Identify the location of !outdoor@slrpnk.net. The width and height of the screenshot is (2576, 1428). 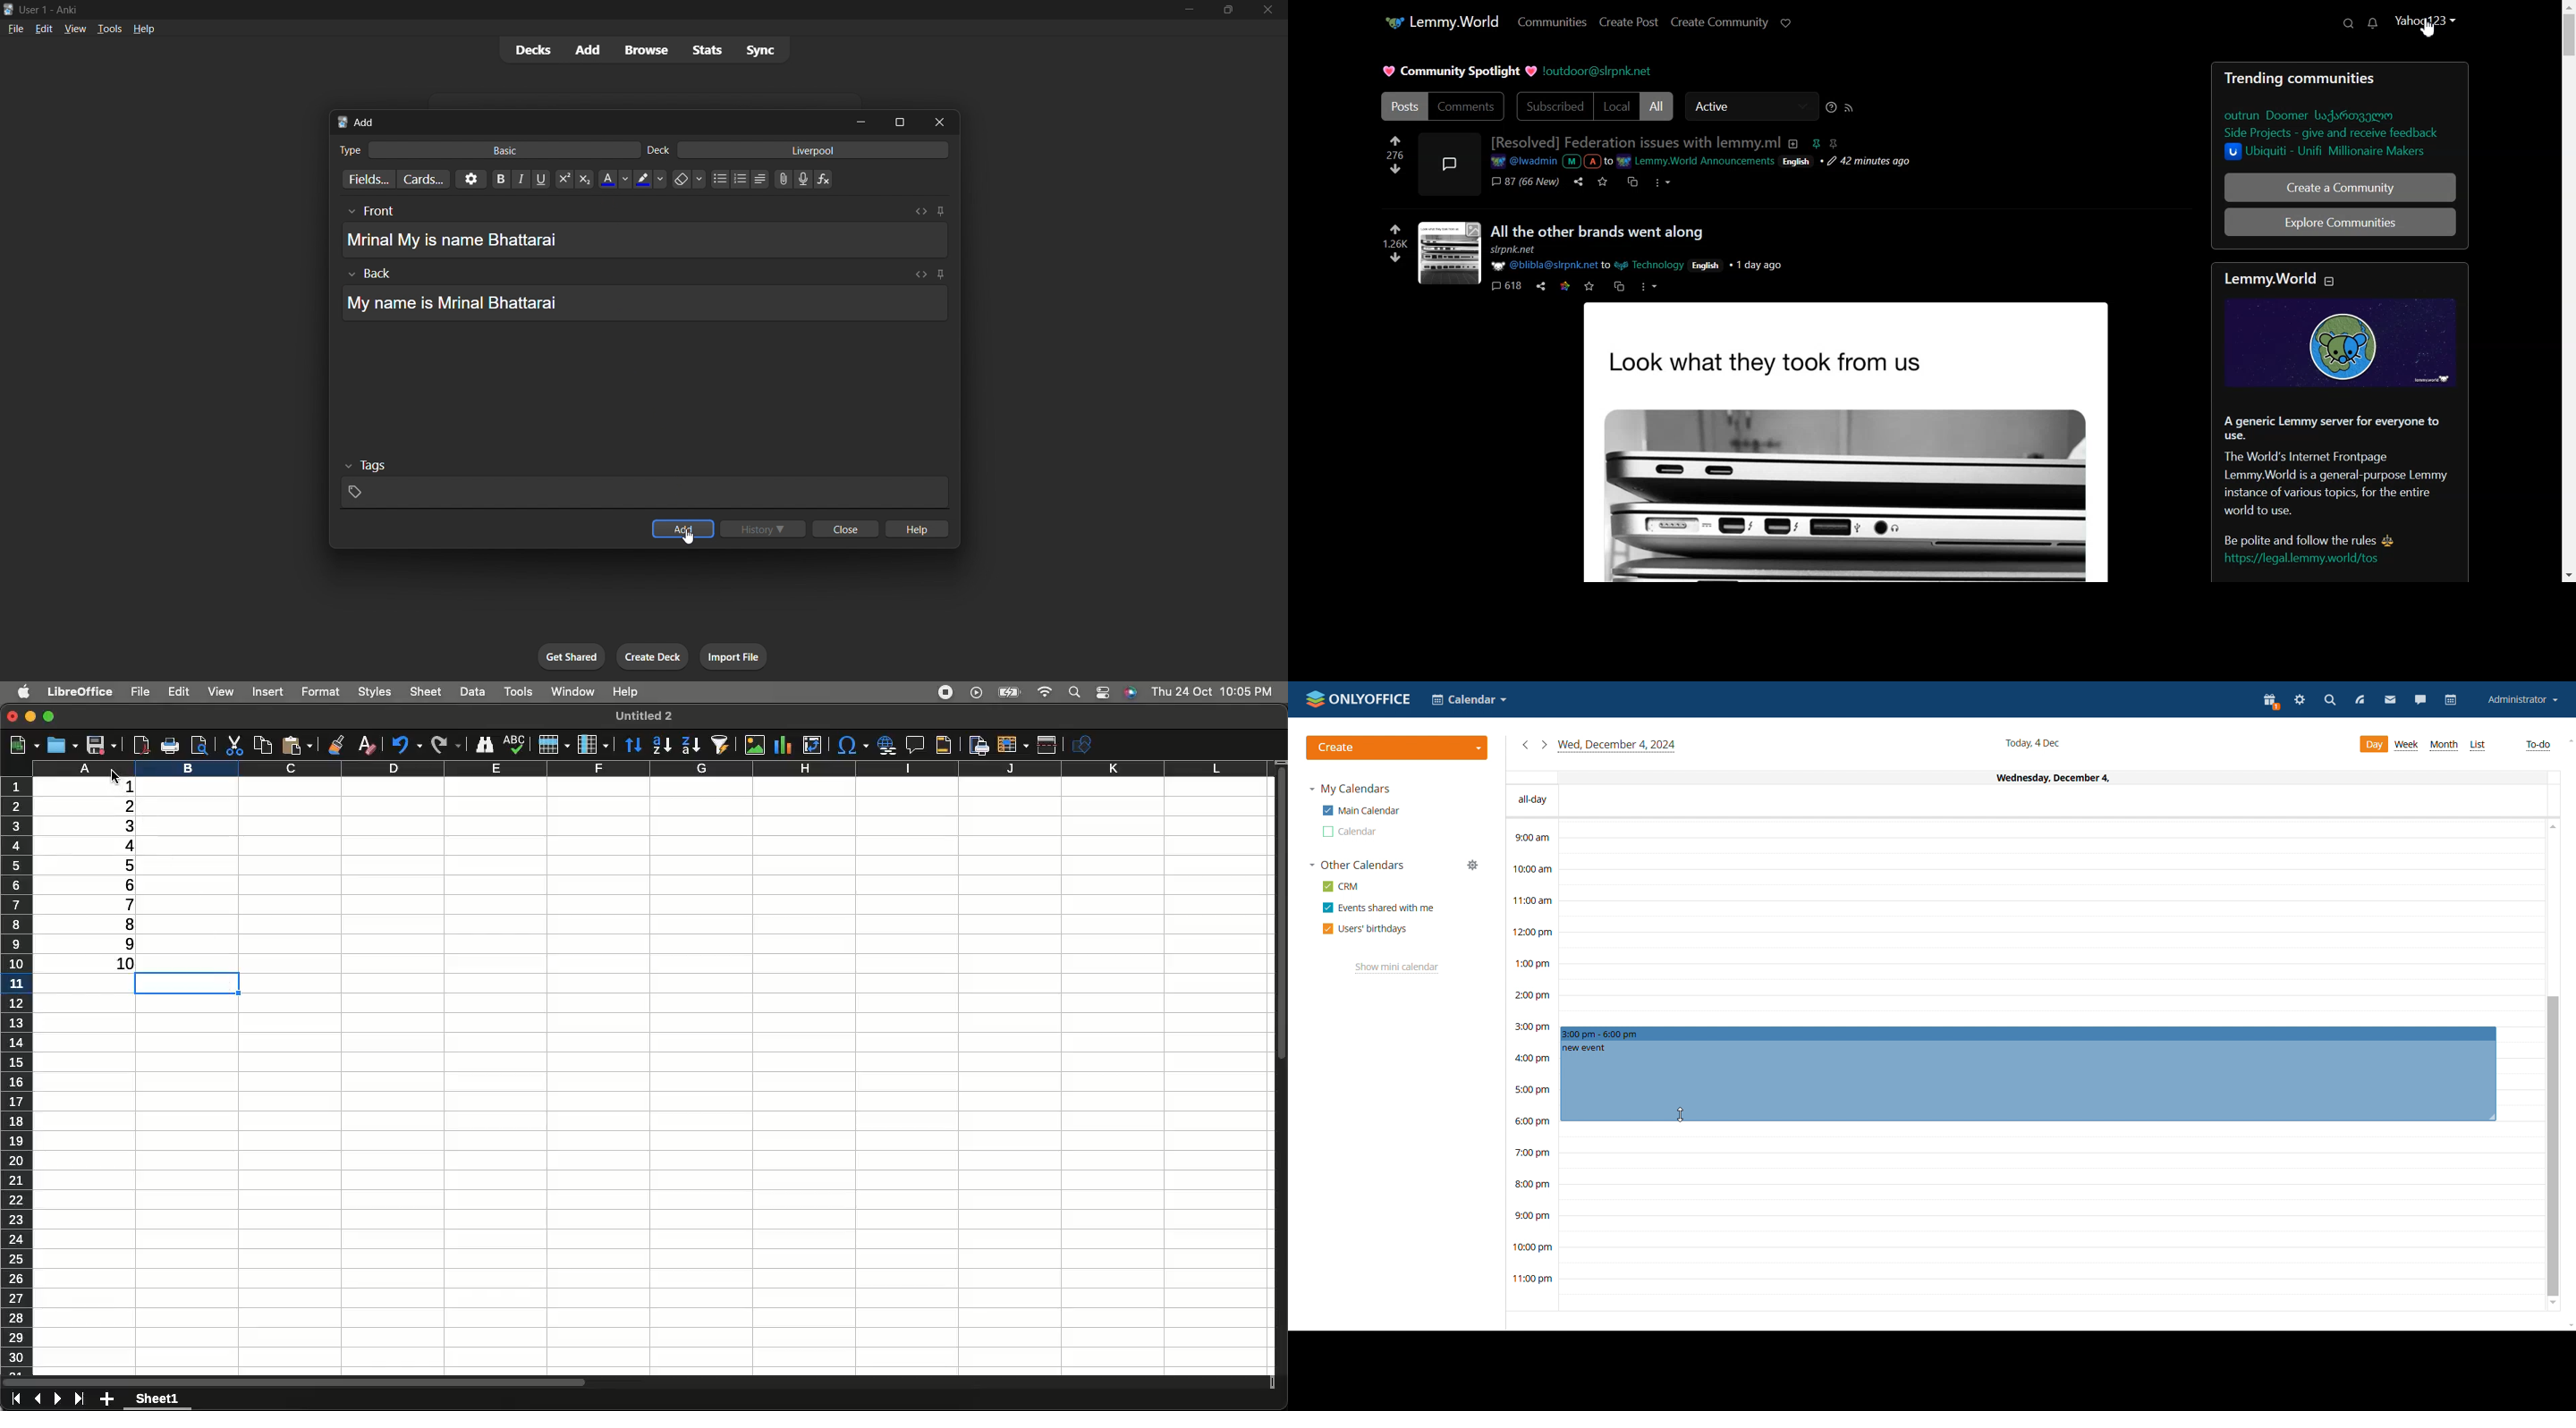
(1597, 72).